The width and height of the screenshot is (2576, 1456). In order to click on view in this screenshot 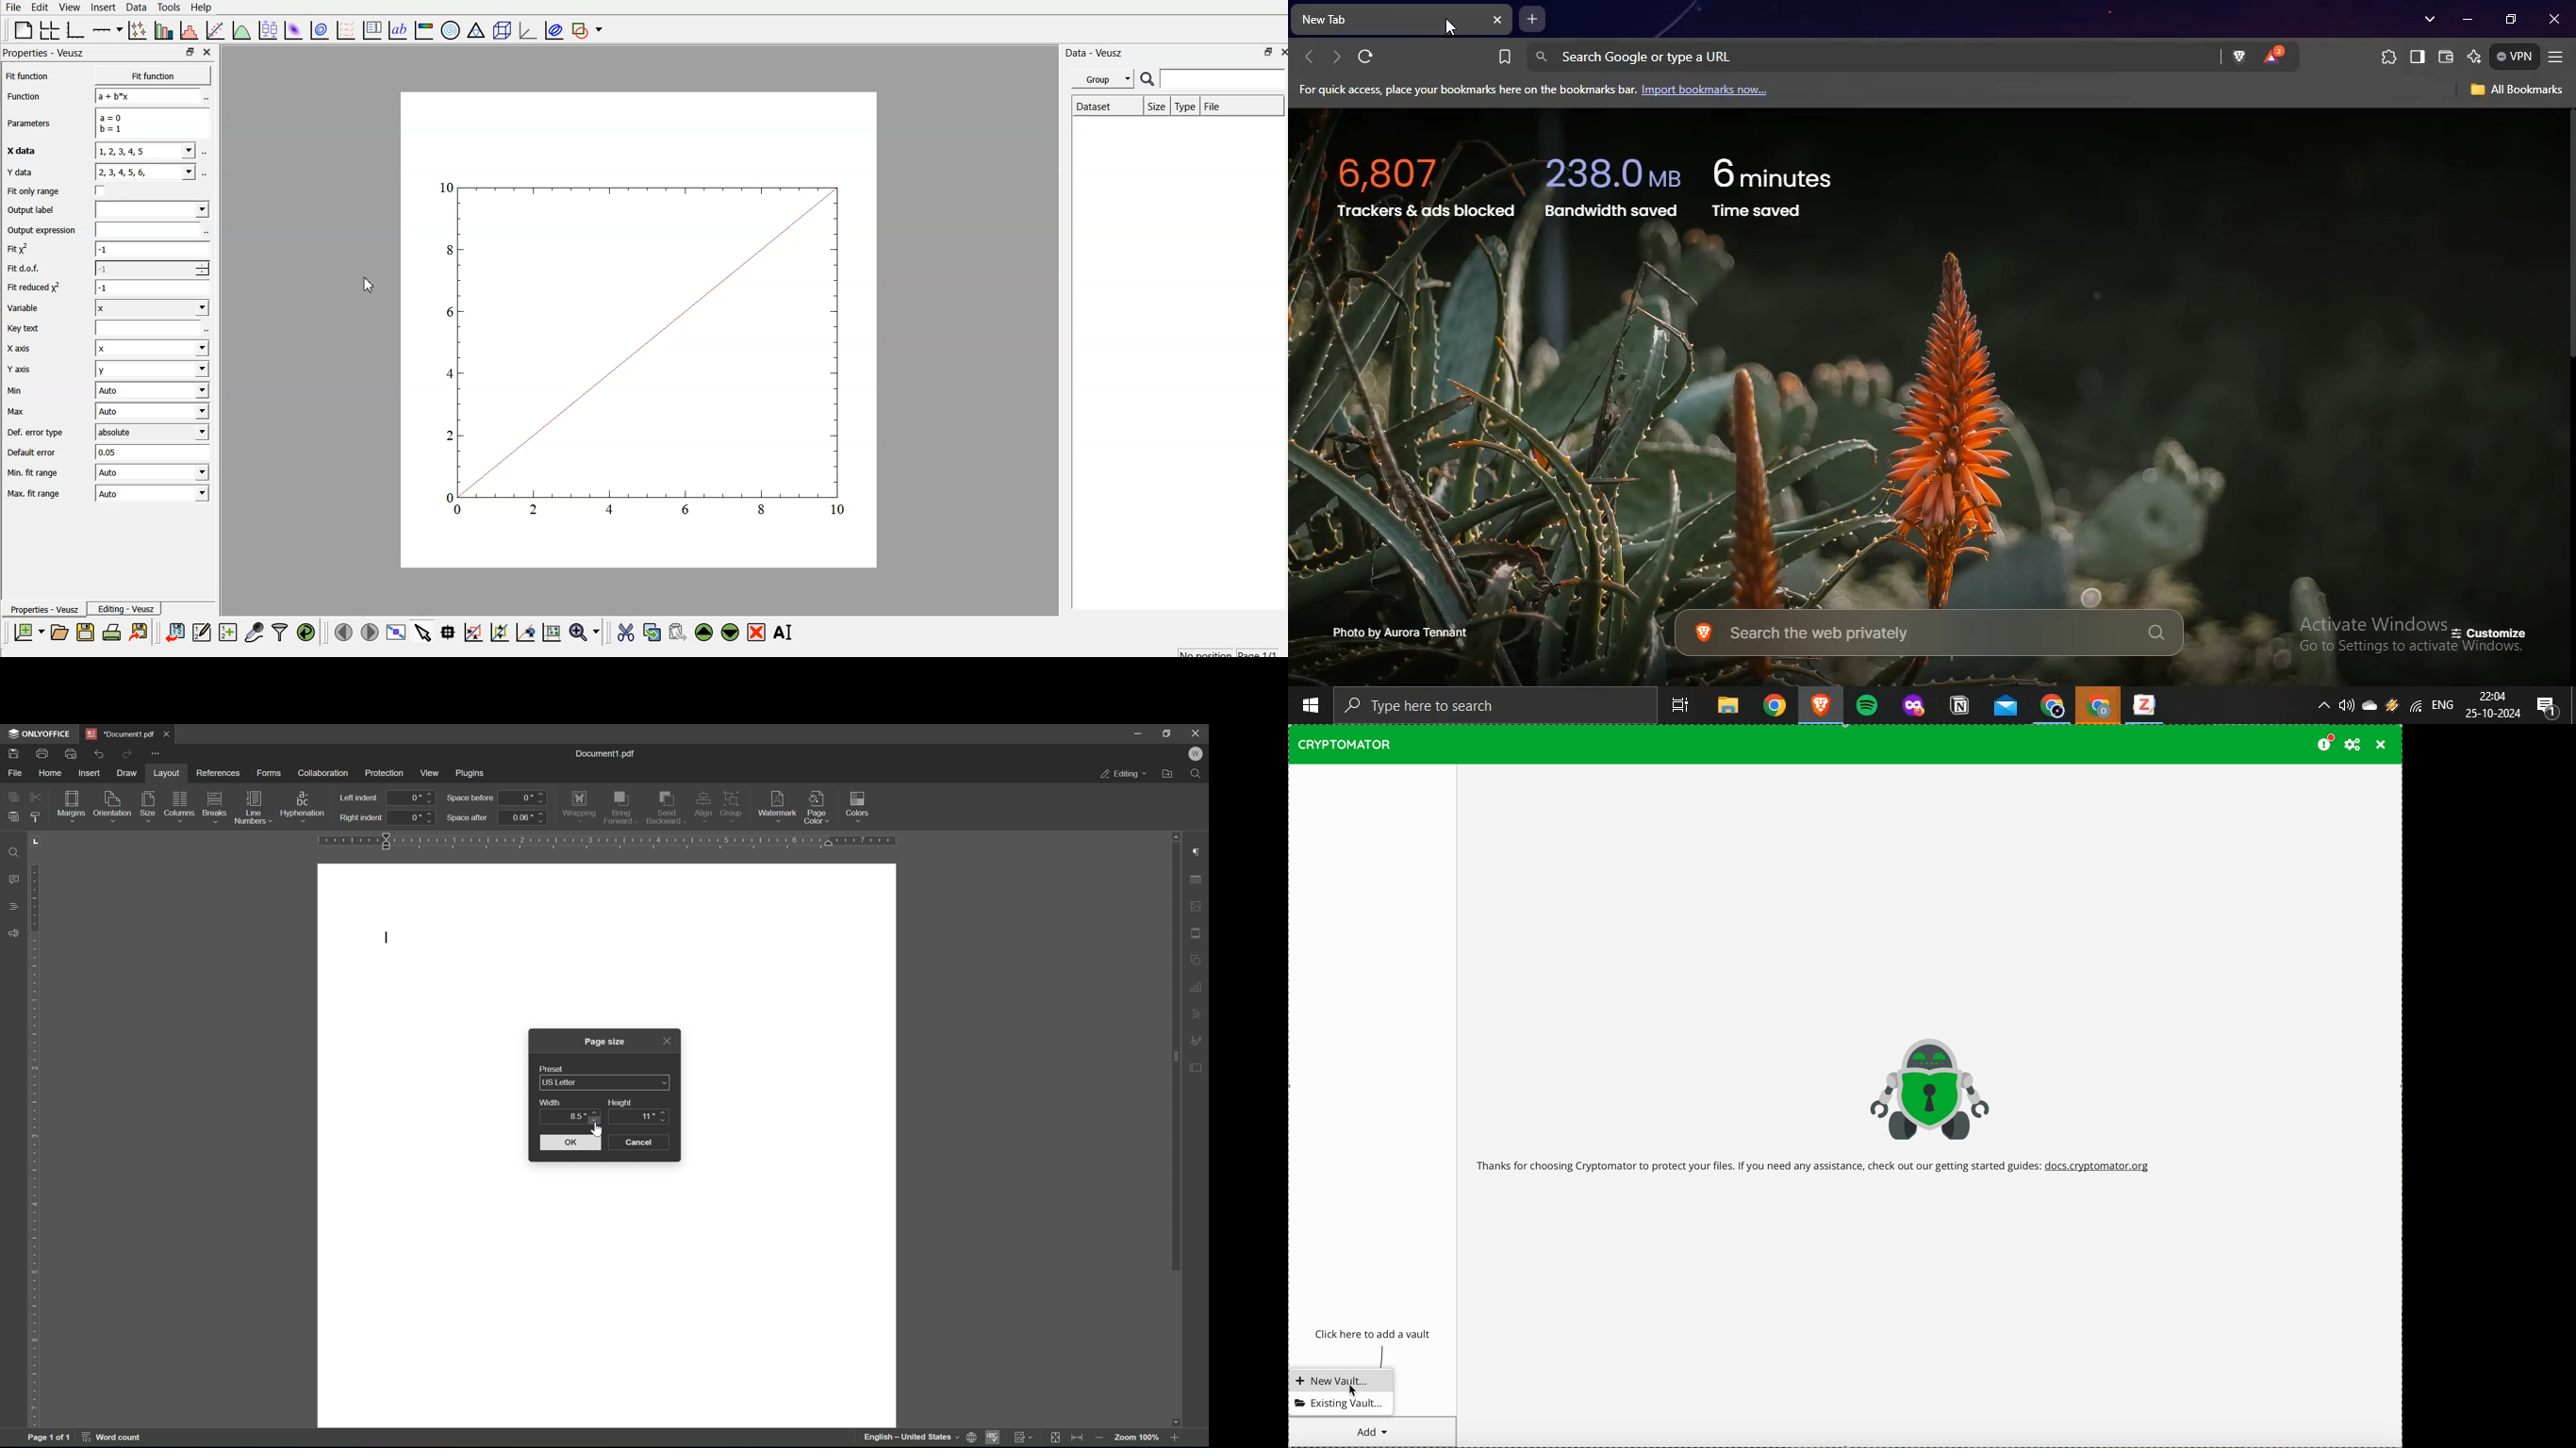, I will do `click(433, 772)`.